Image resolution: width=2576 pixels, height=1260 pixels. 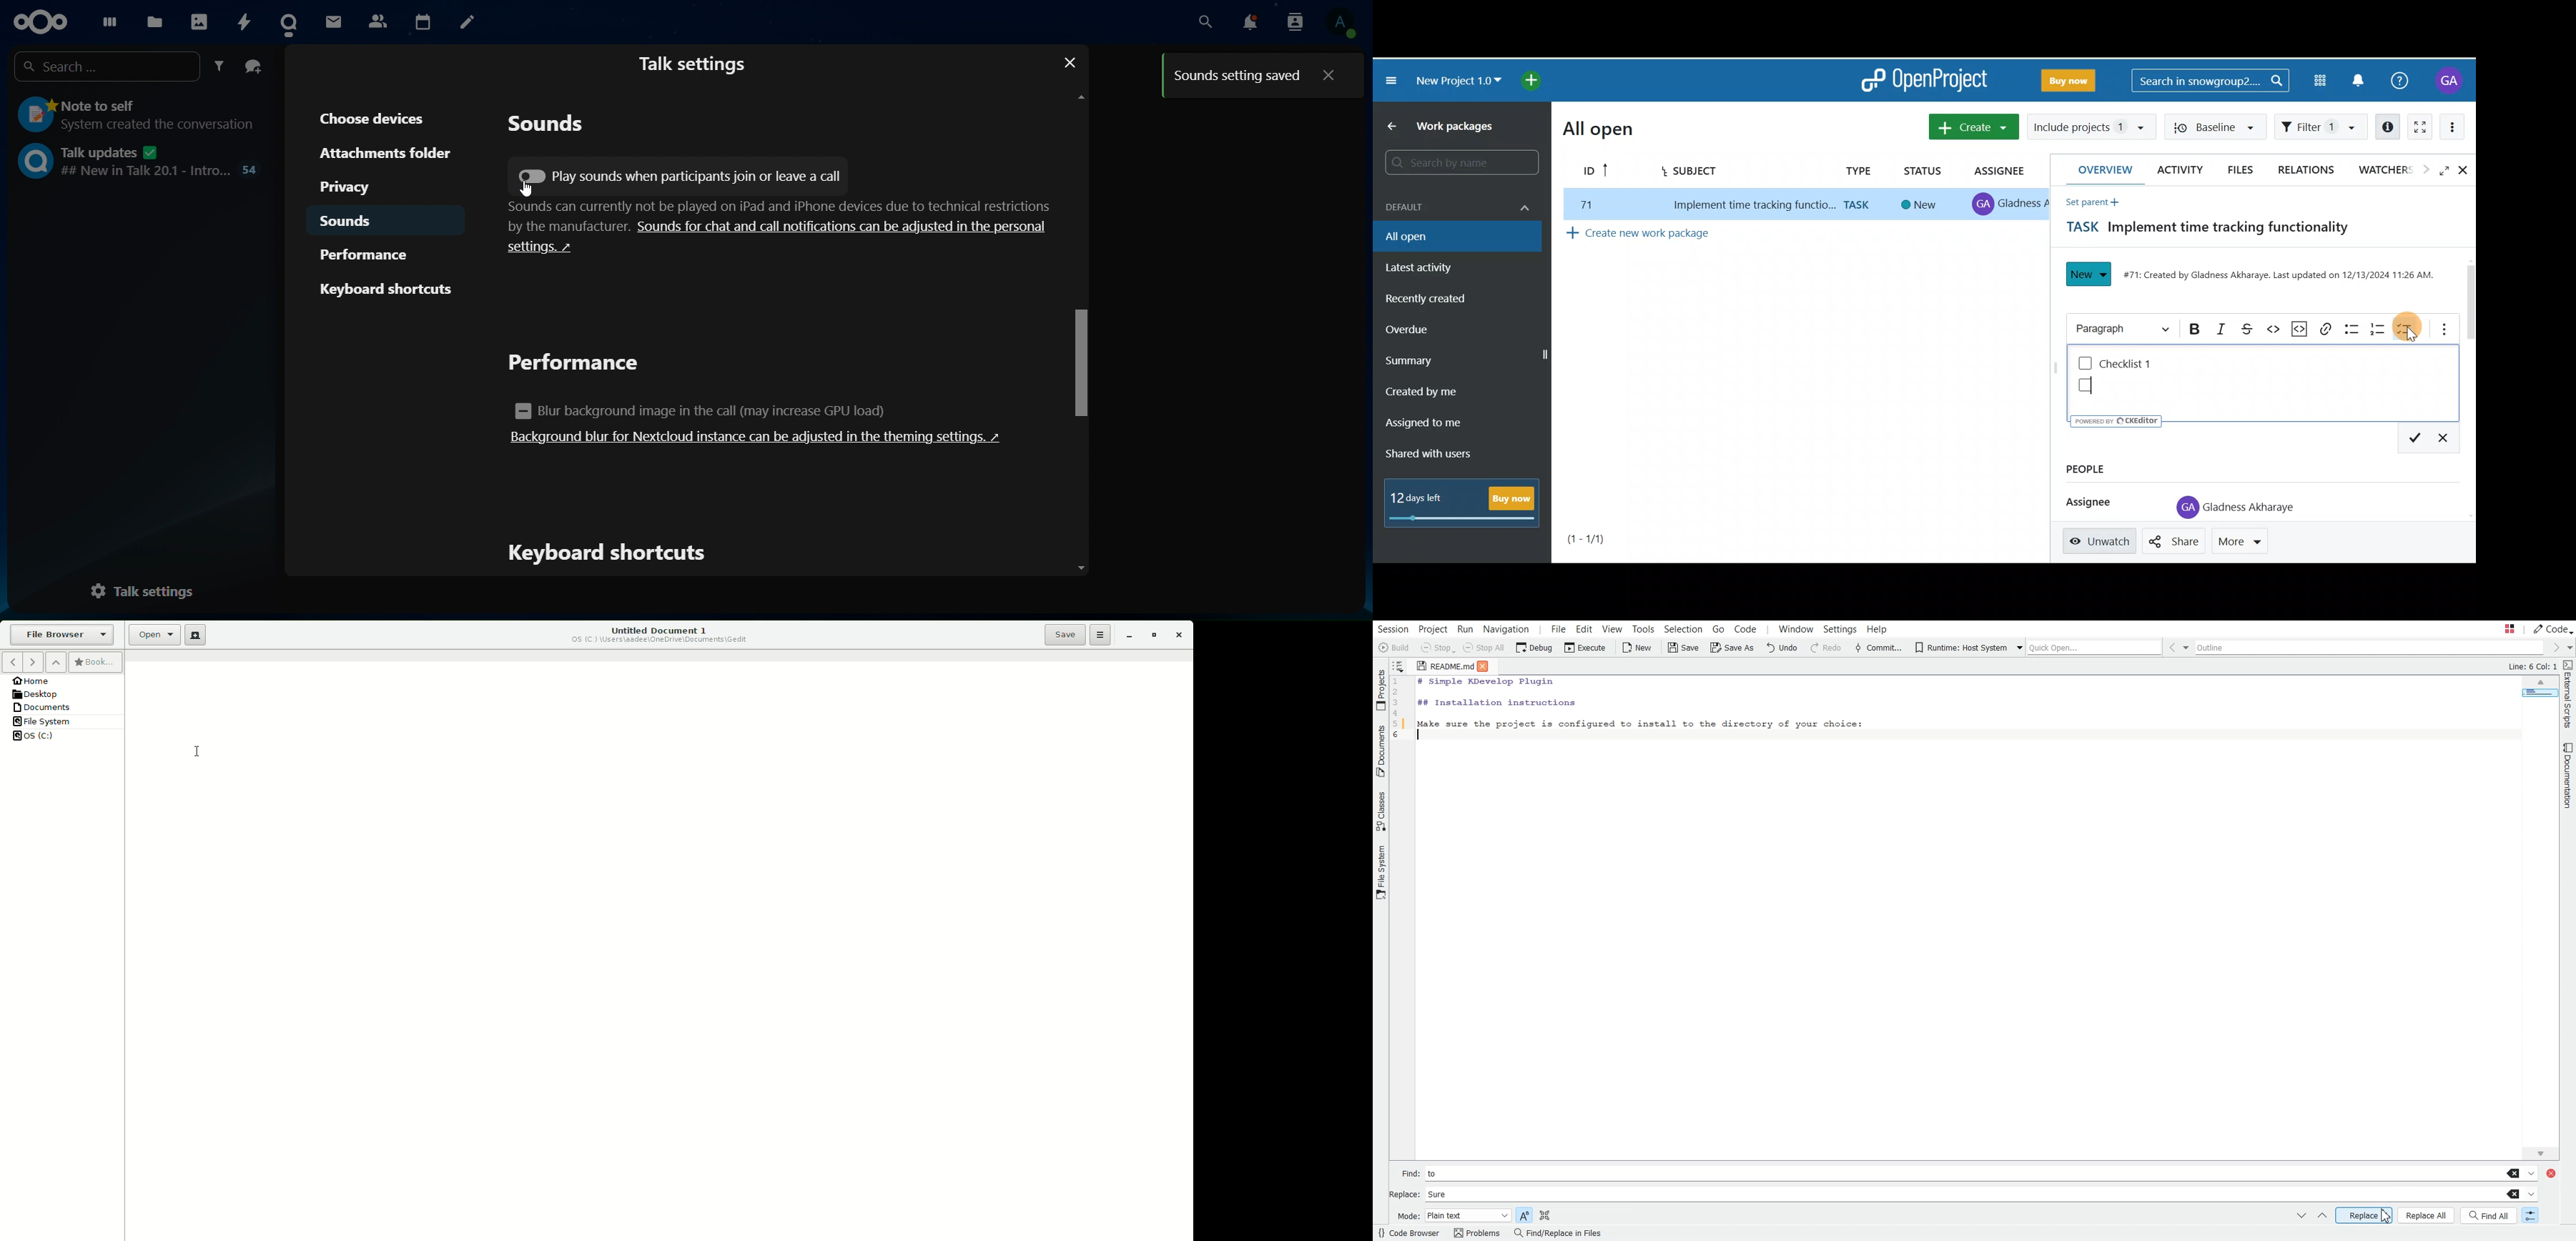 I want to click on Sounds can currently not be played on iPad and iPhone devices due to technical restrictions, so click(x=767, y=207).